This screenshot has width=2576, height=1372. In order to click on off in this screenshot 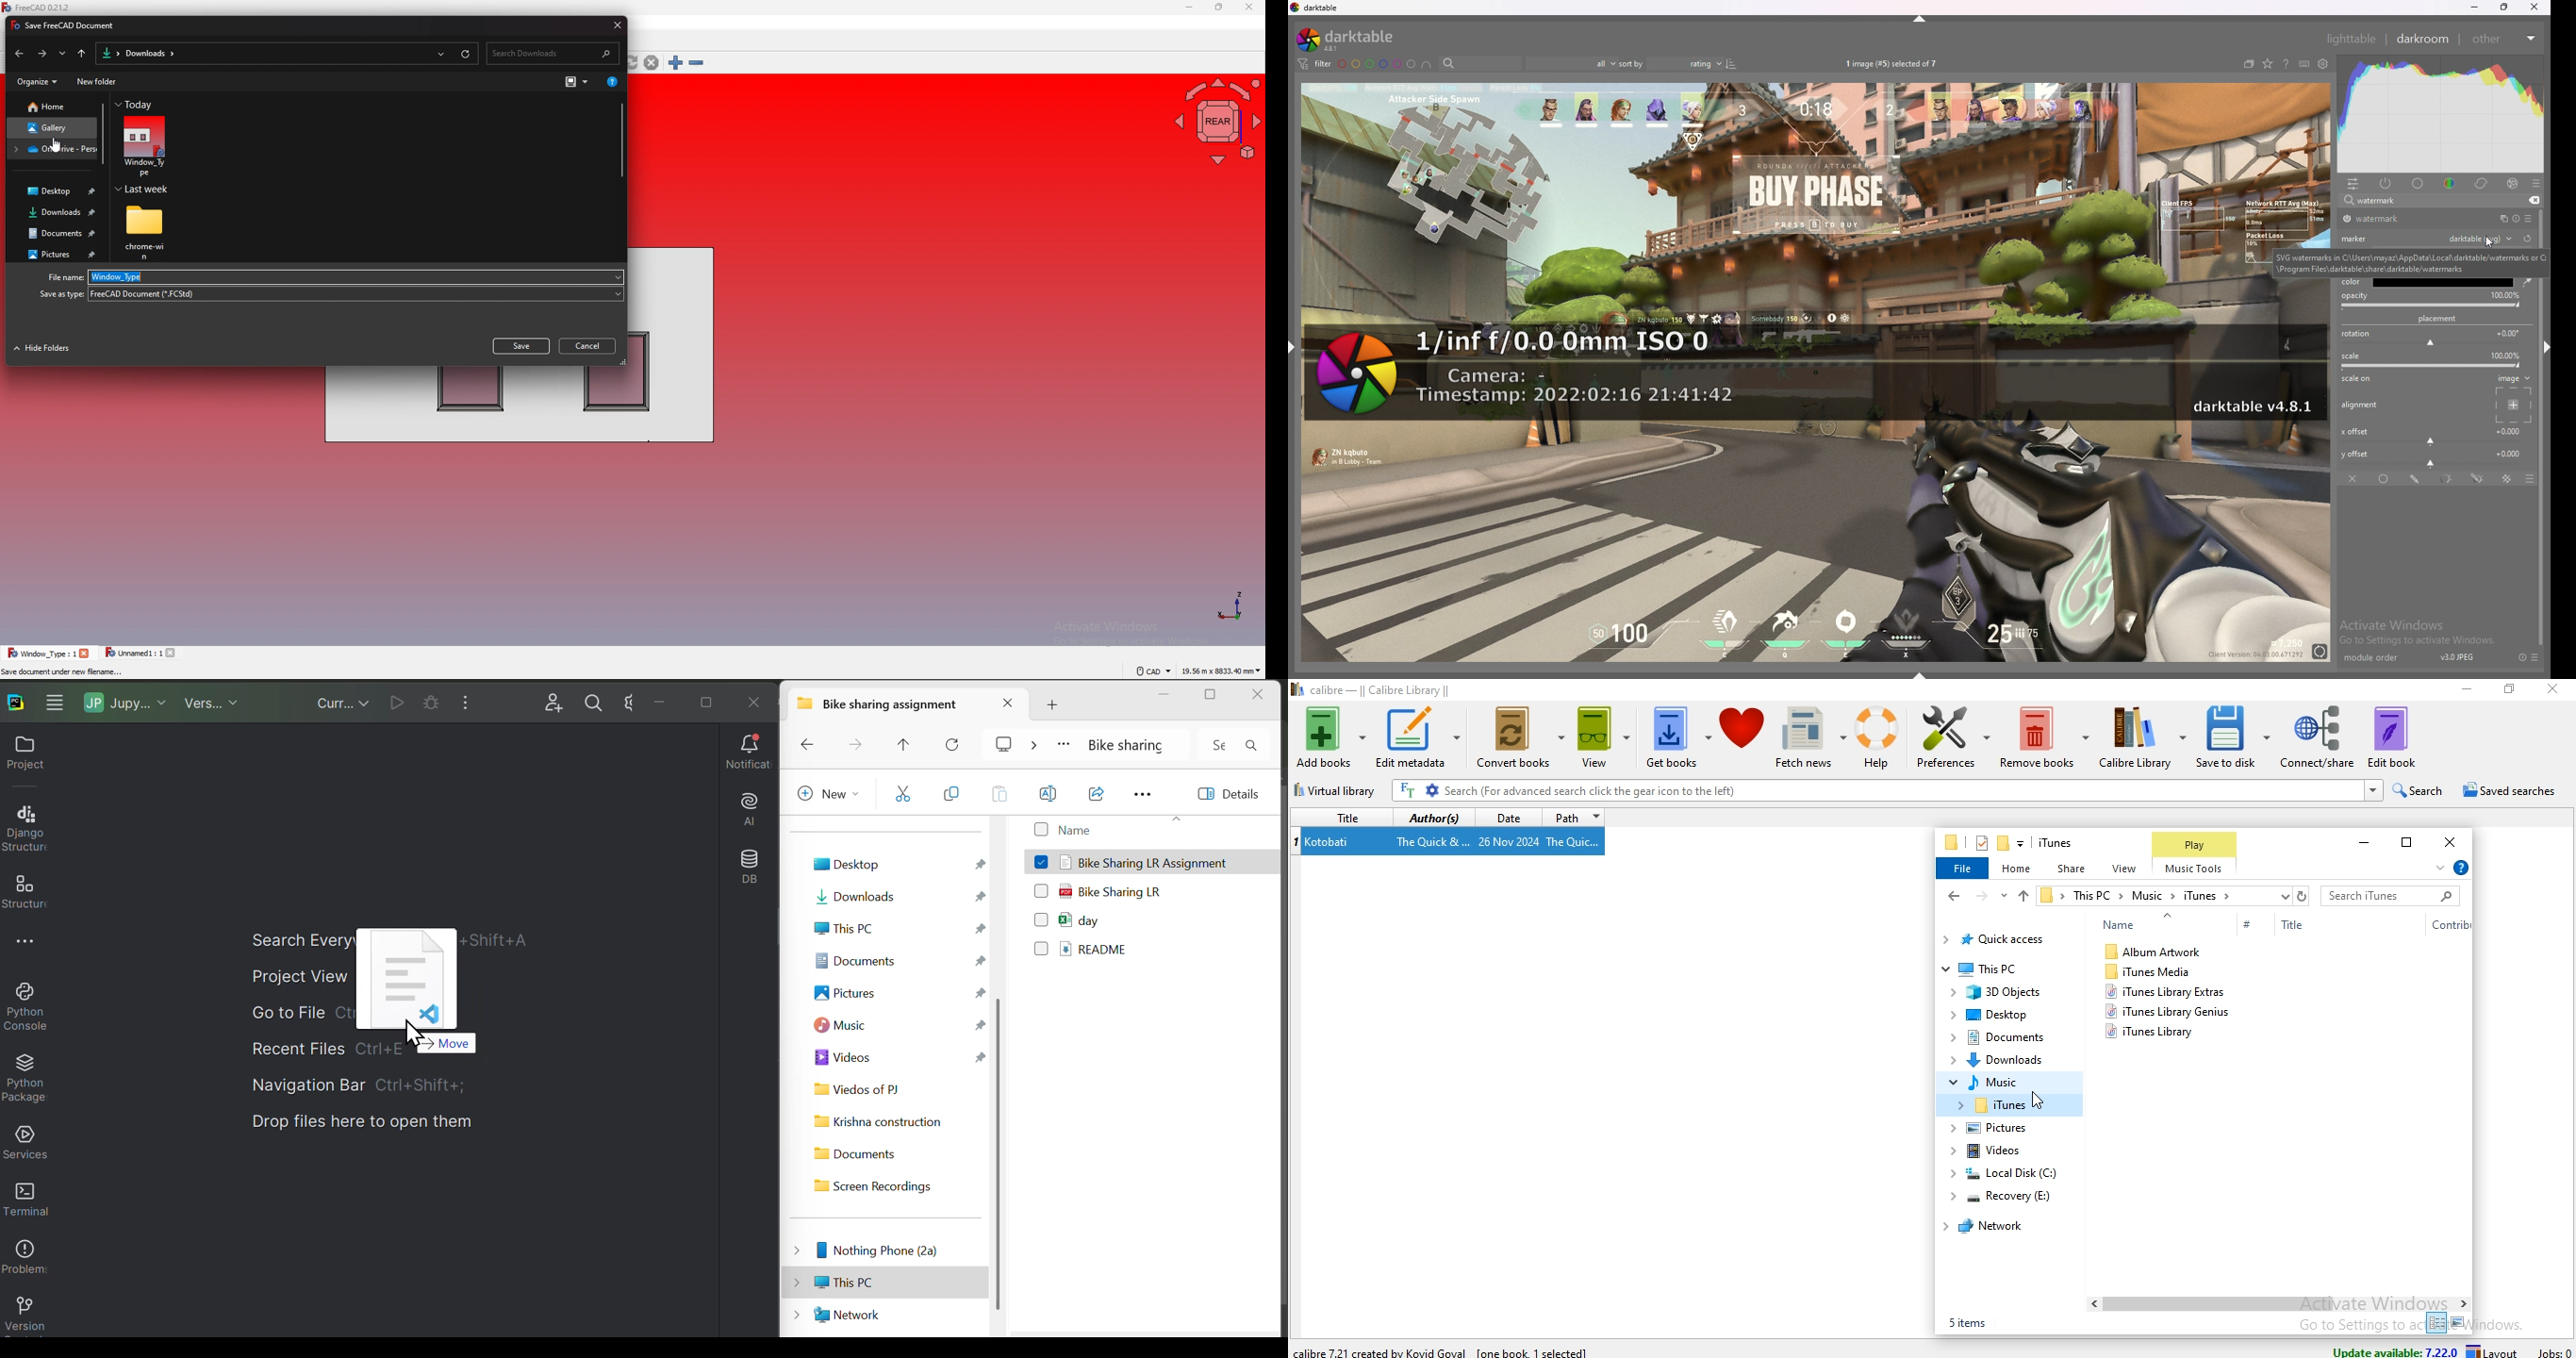, I will do `click(2354, 478)`.